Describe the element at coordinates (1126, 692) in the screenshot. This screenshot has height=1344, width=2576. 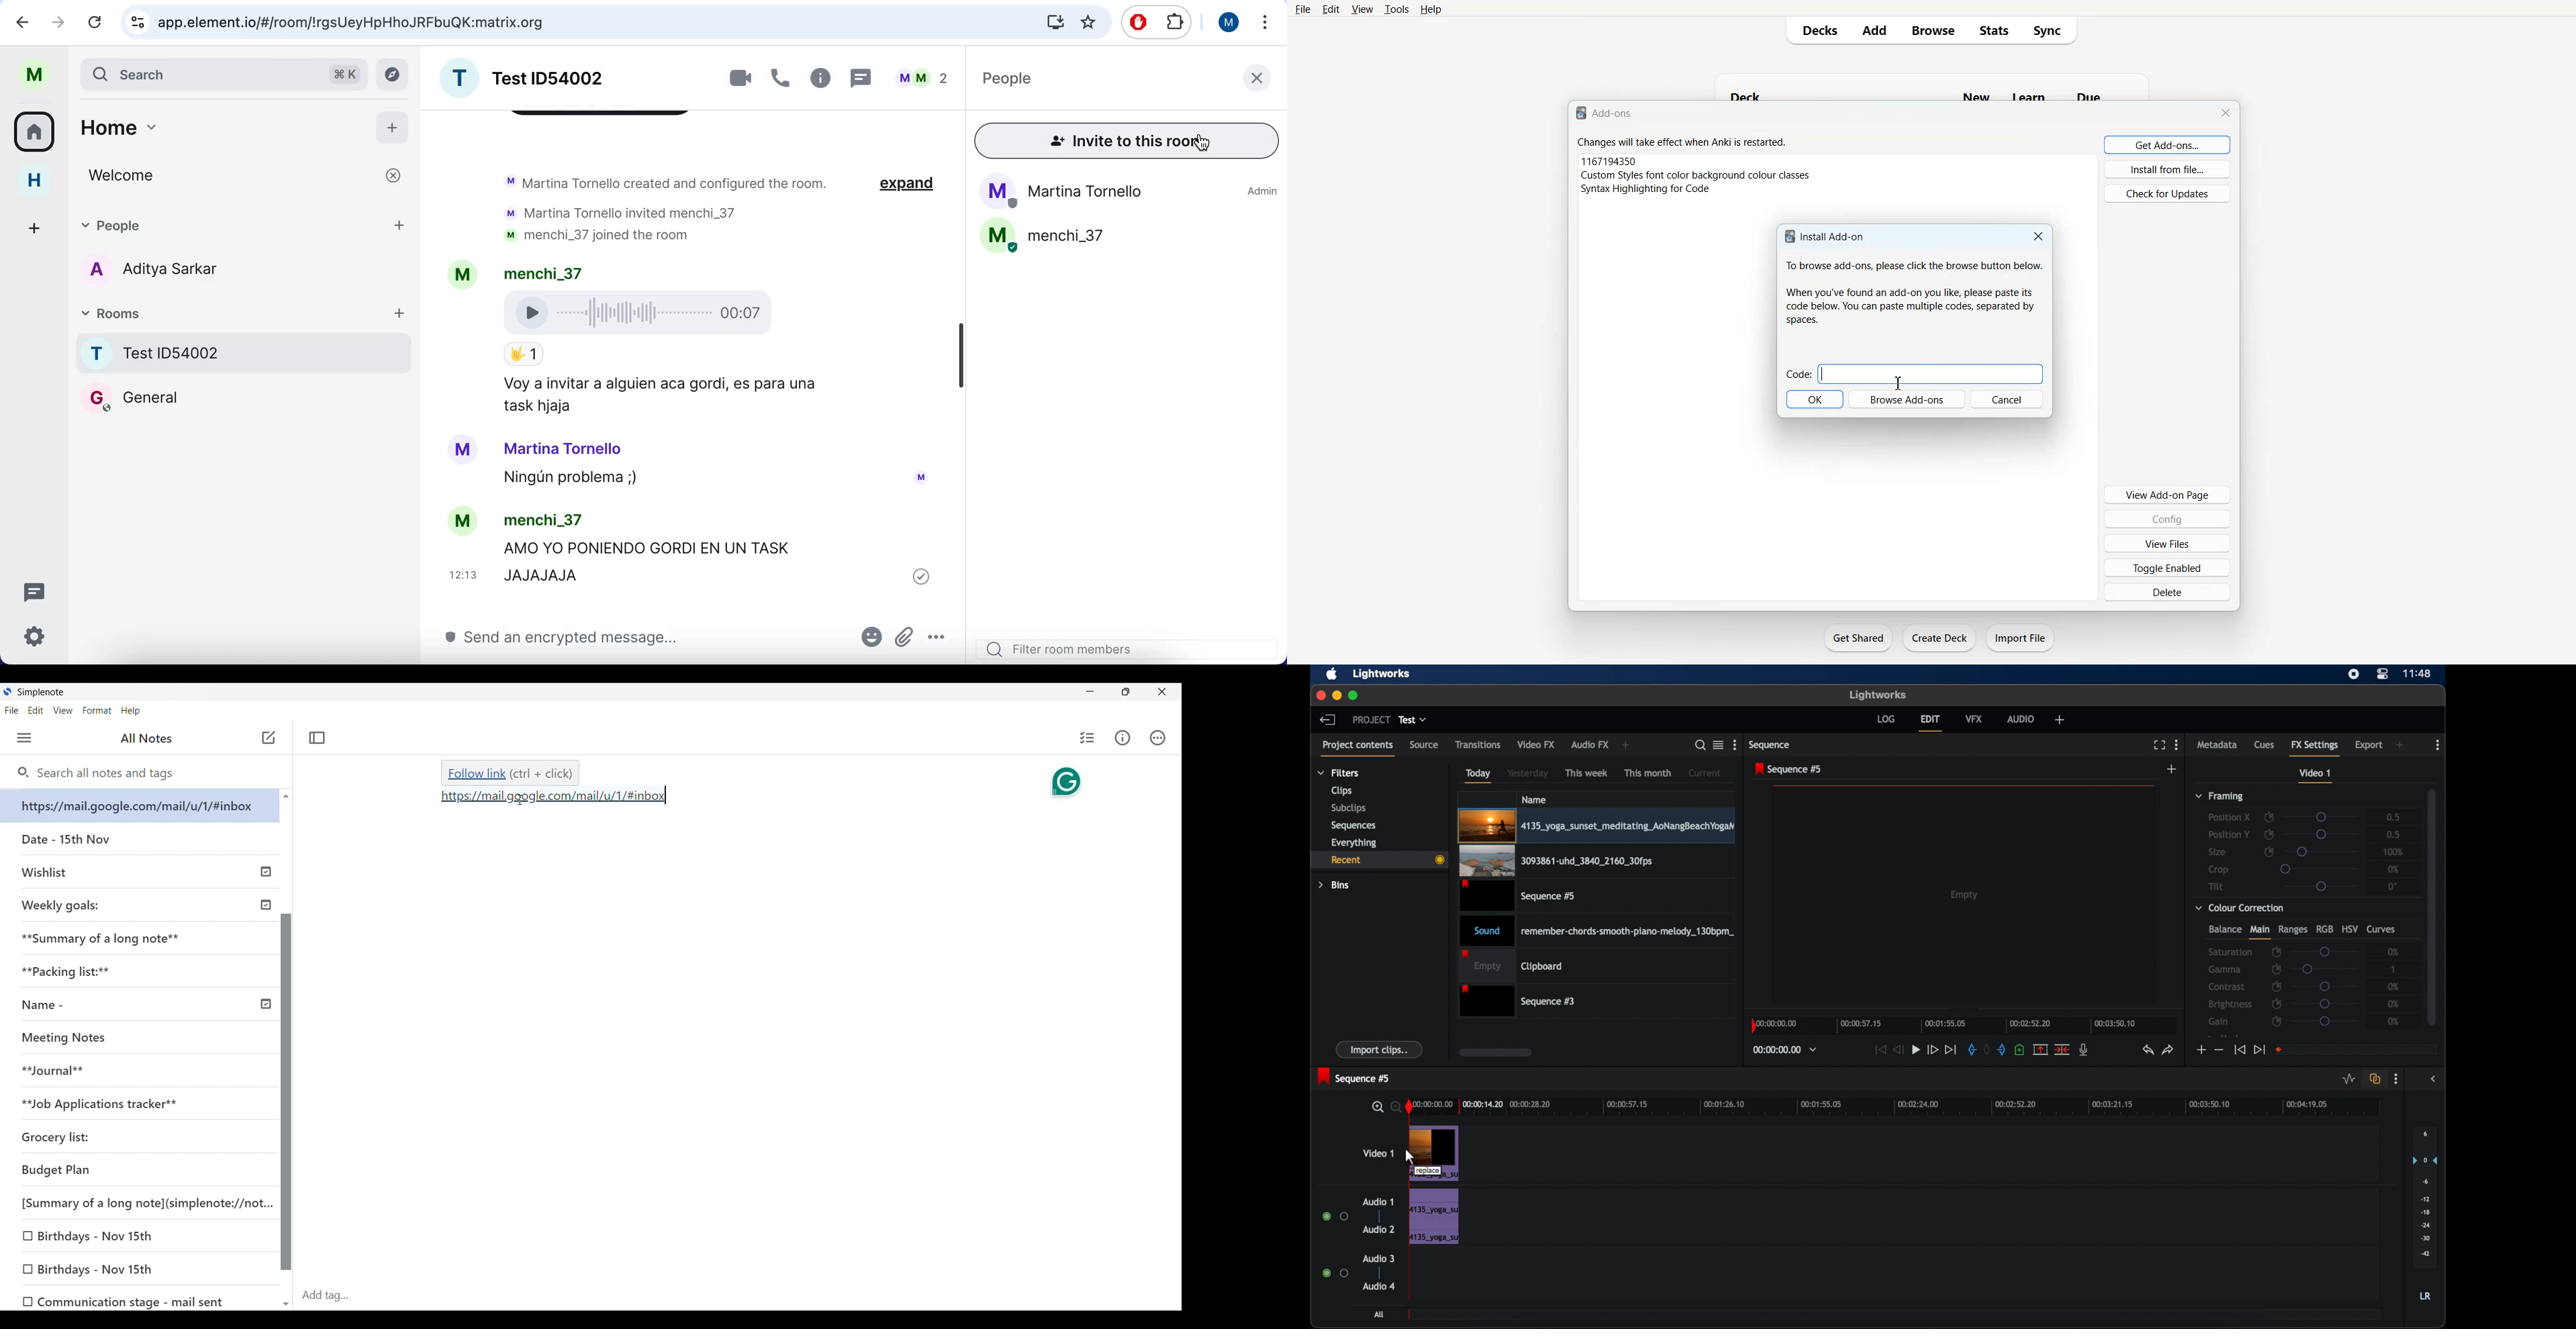
I see `Show in a smaller tab` at that location.